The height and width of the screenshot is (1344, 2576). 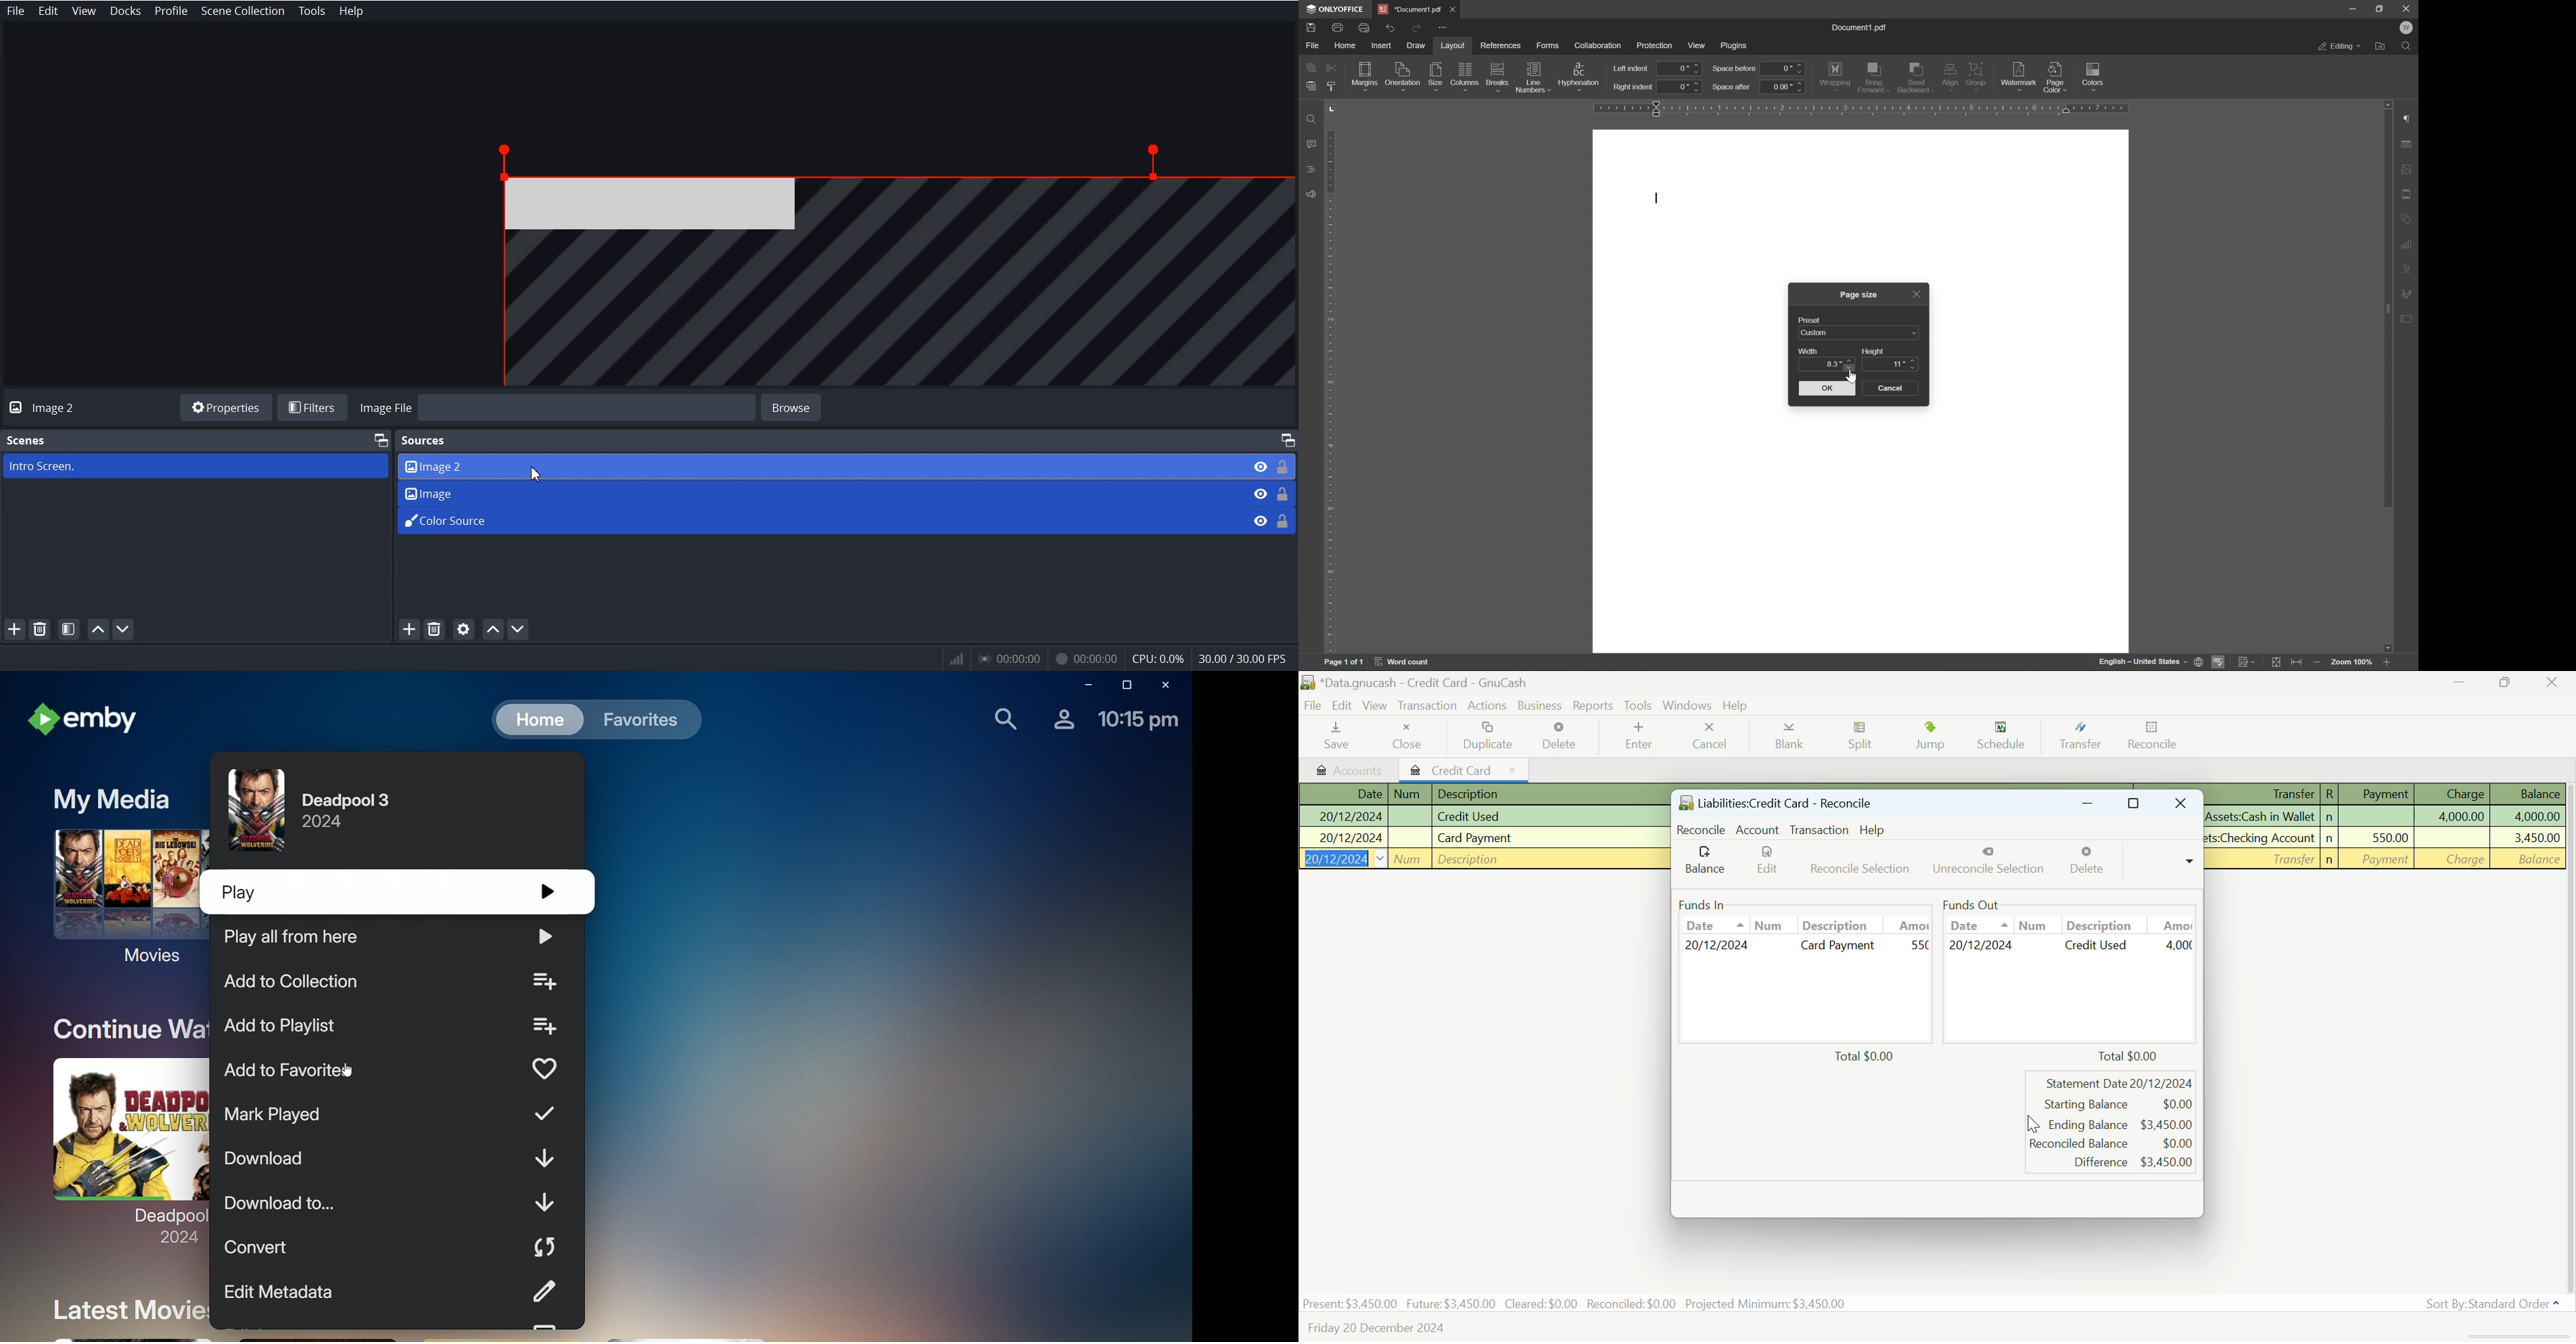 I want to click on Add to Favorite, so click(x=392, y=1073).